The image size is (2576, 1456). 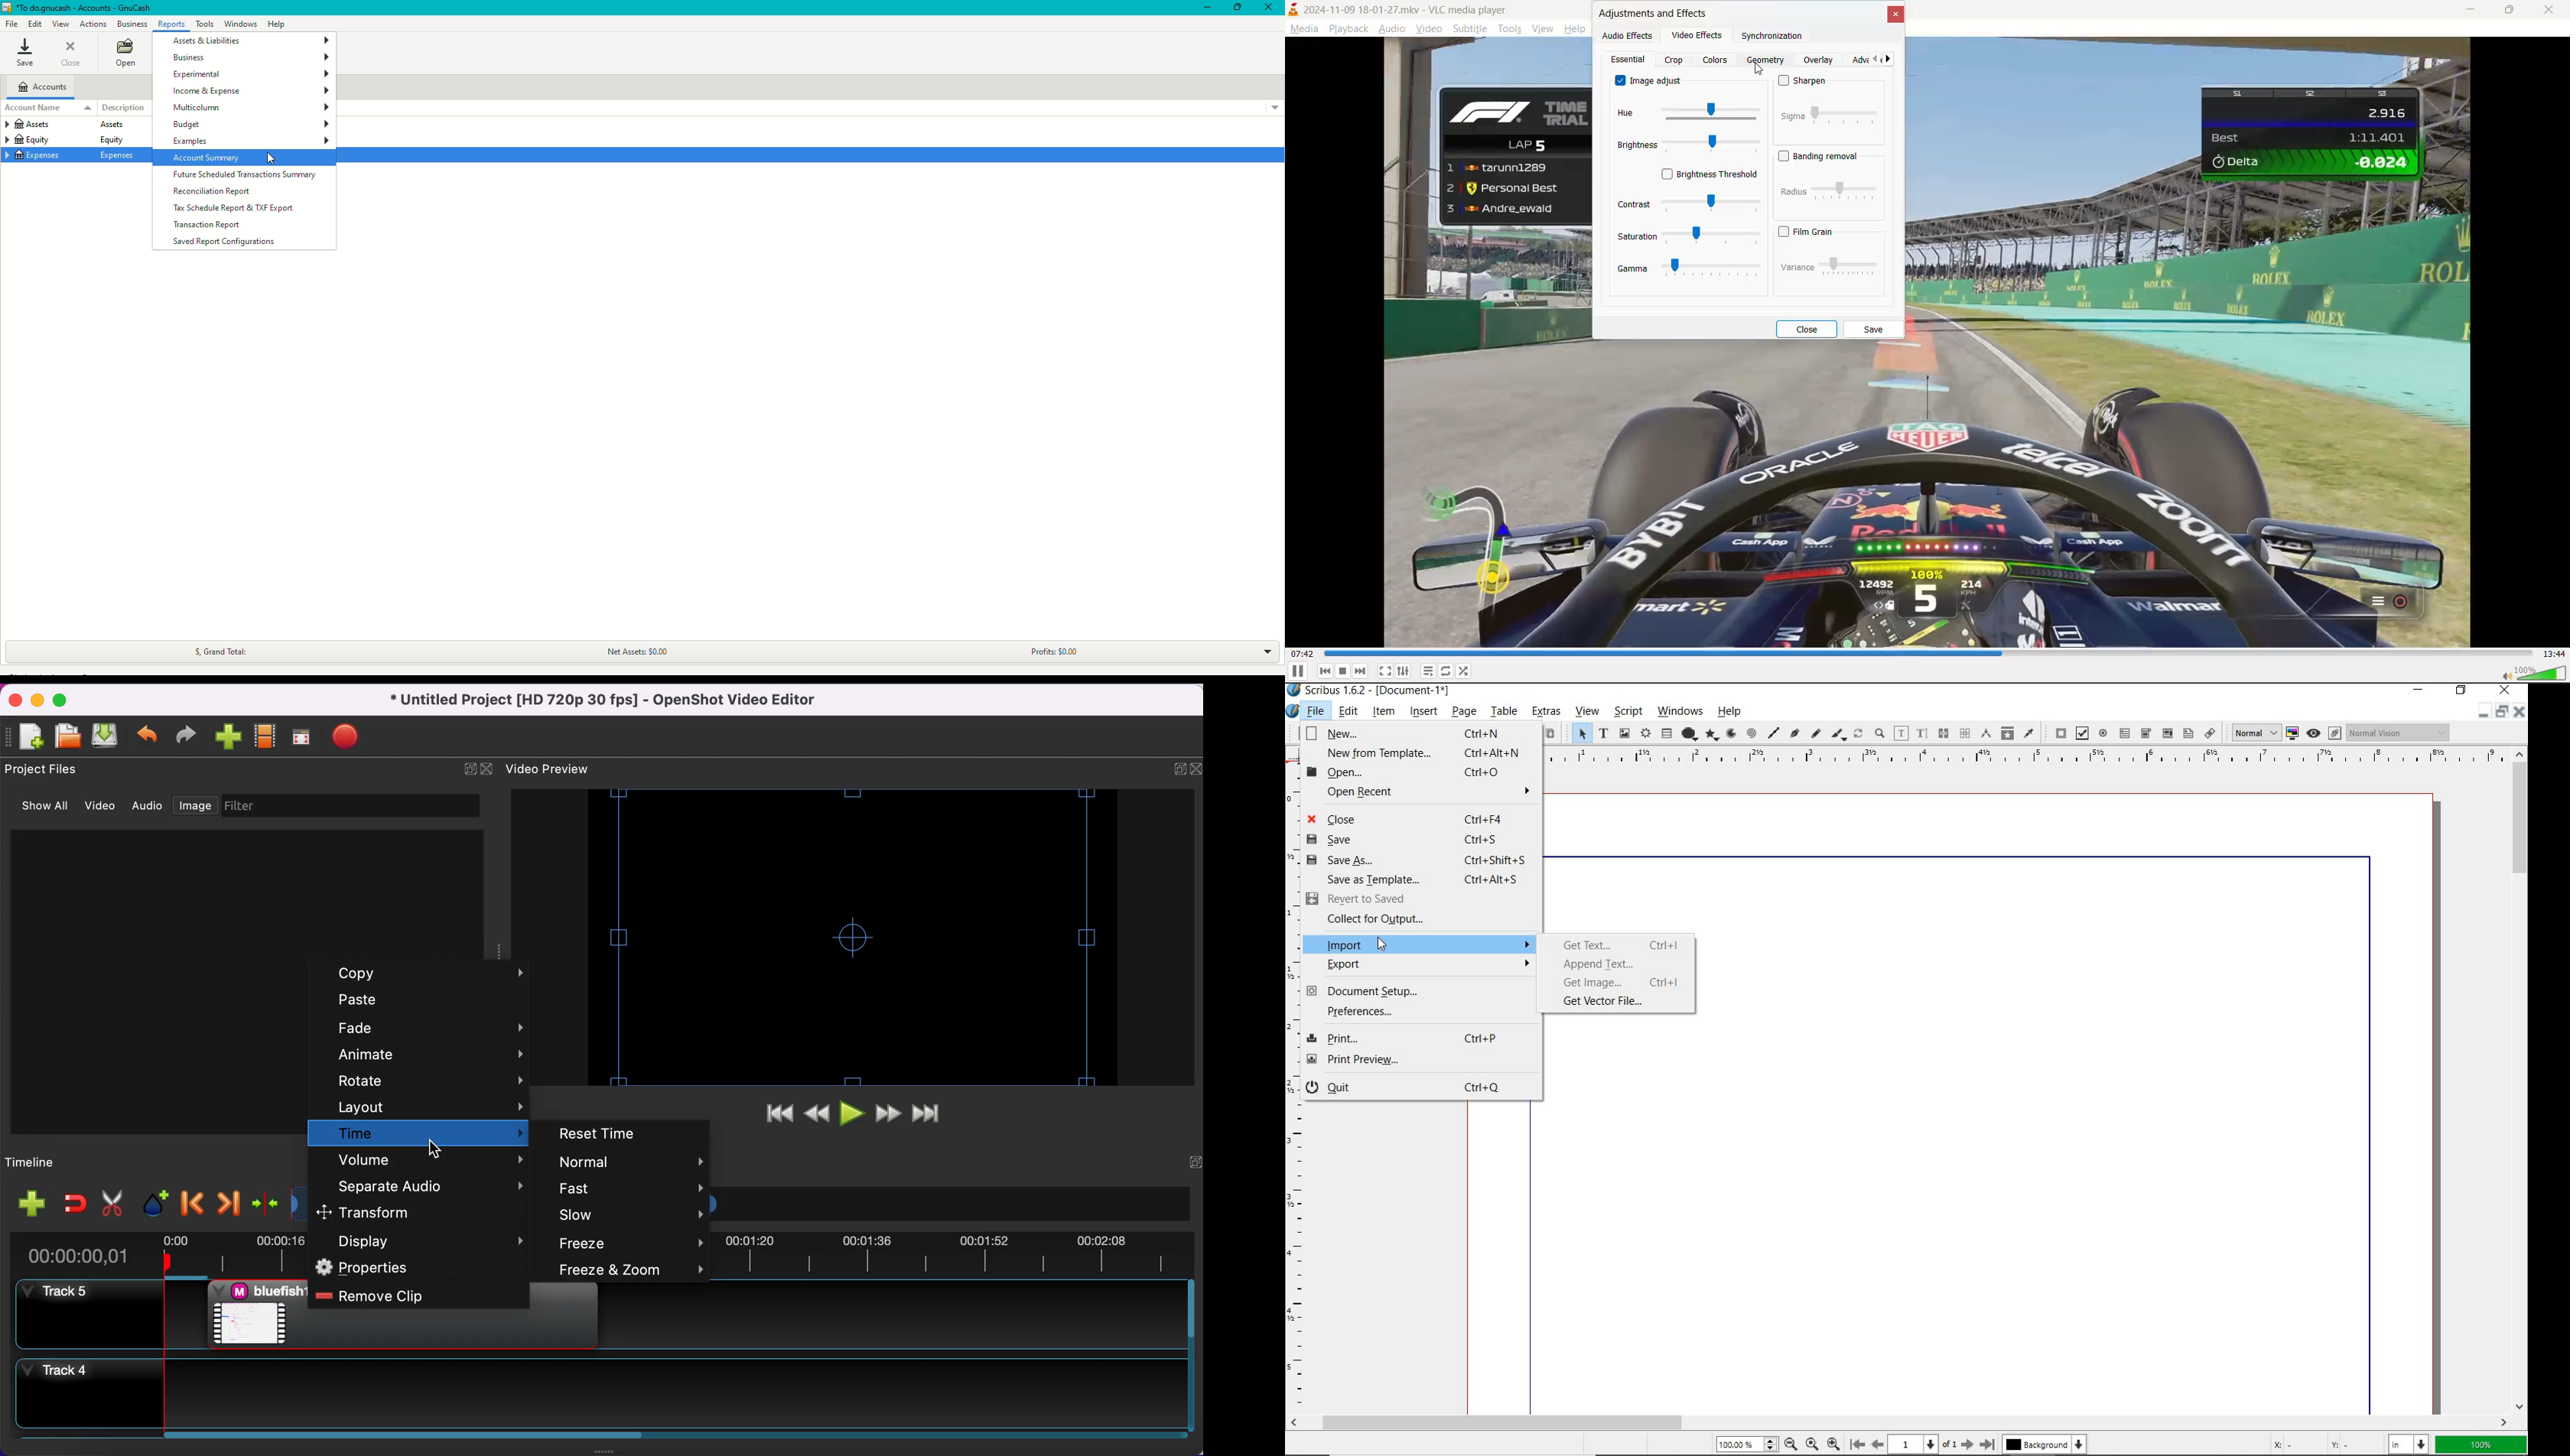 What do you see at coordinates (1620, 946) in the screenshot?
I see `get text...` at bounding box center [1620, 946].